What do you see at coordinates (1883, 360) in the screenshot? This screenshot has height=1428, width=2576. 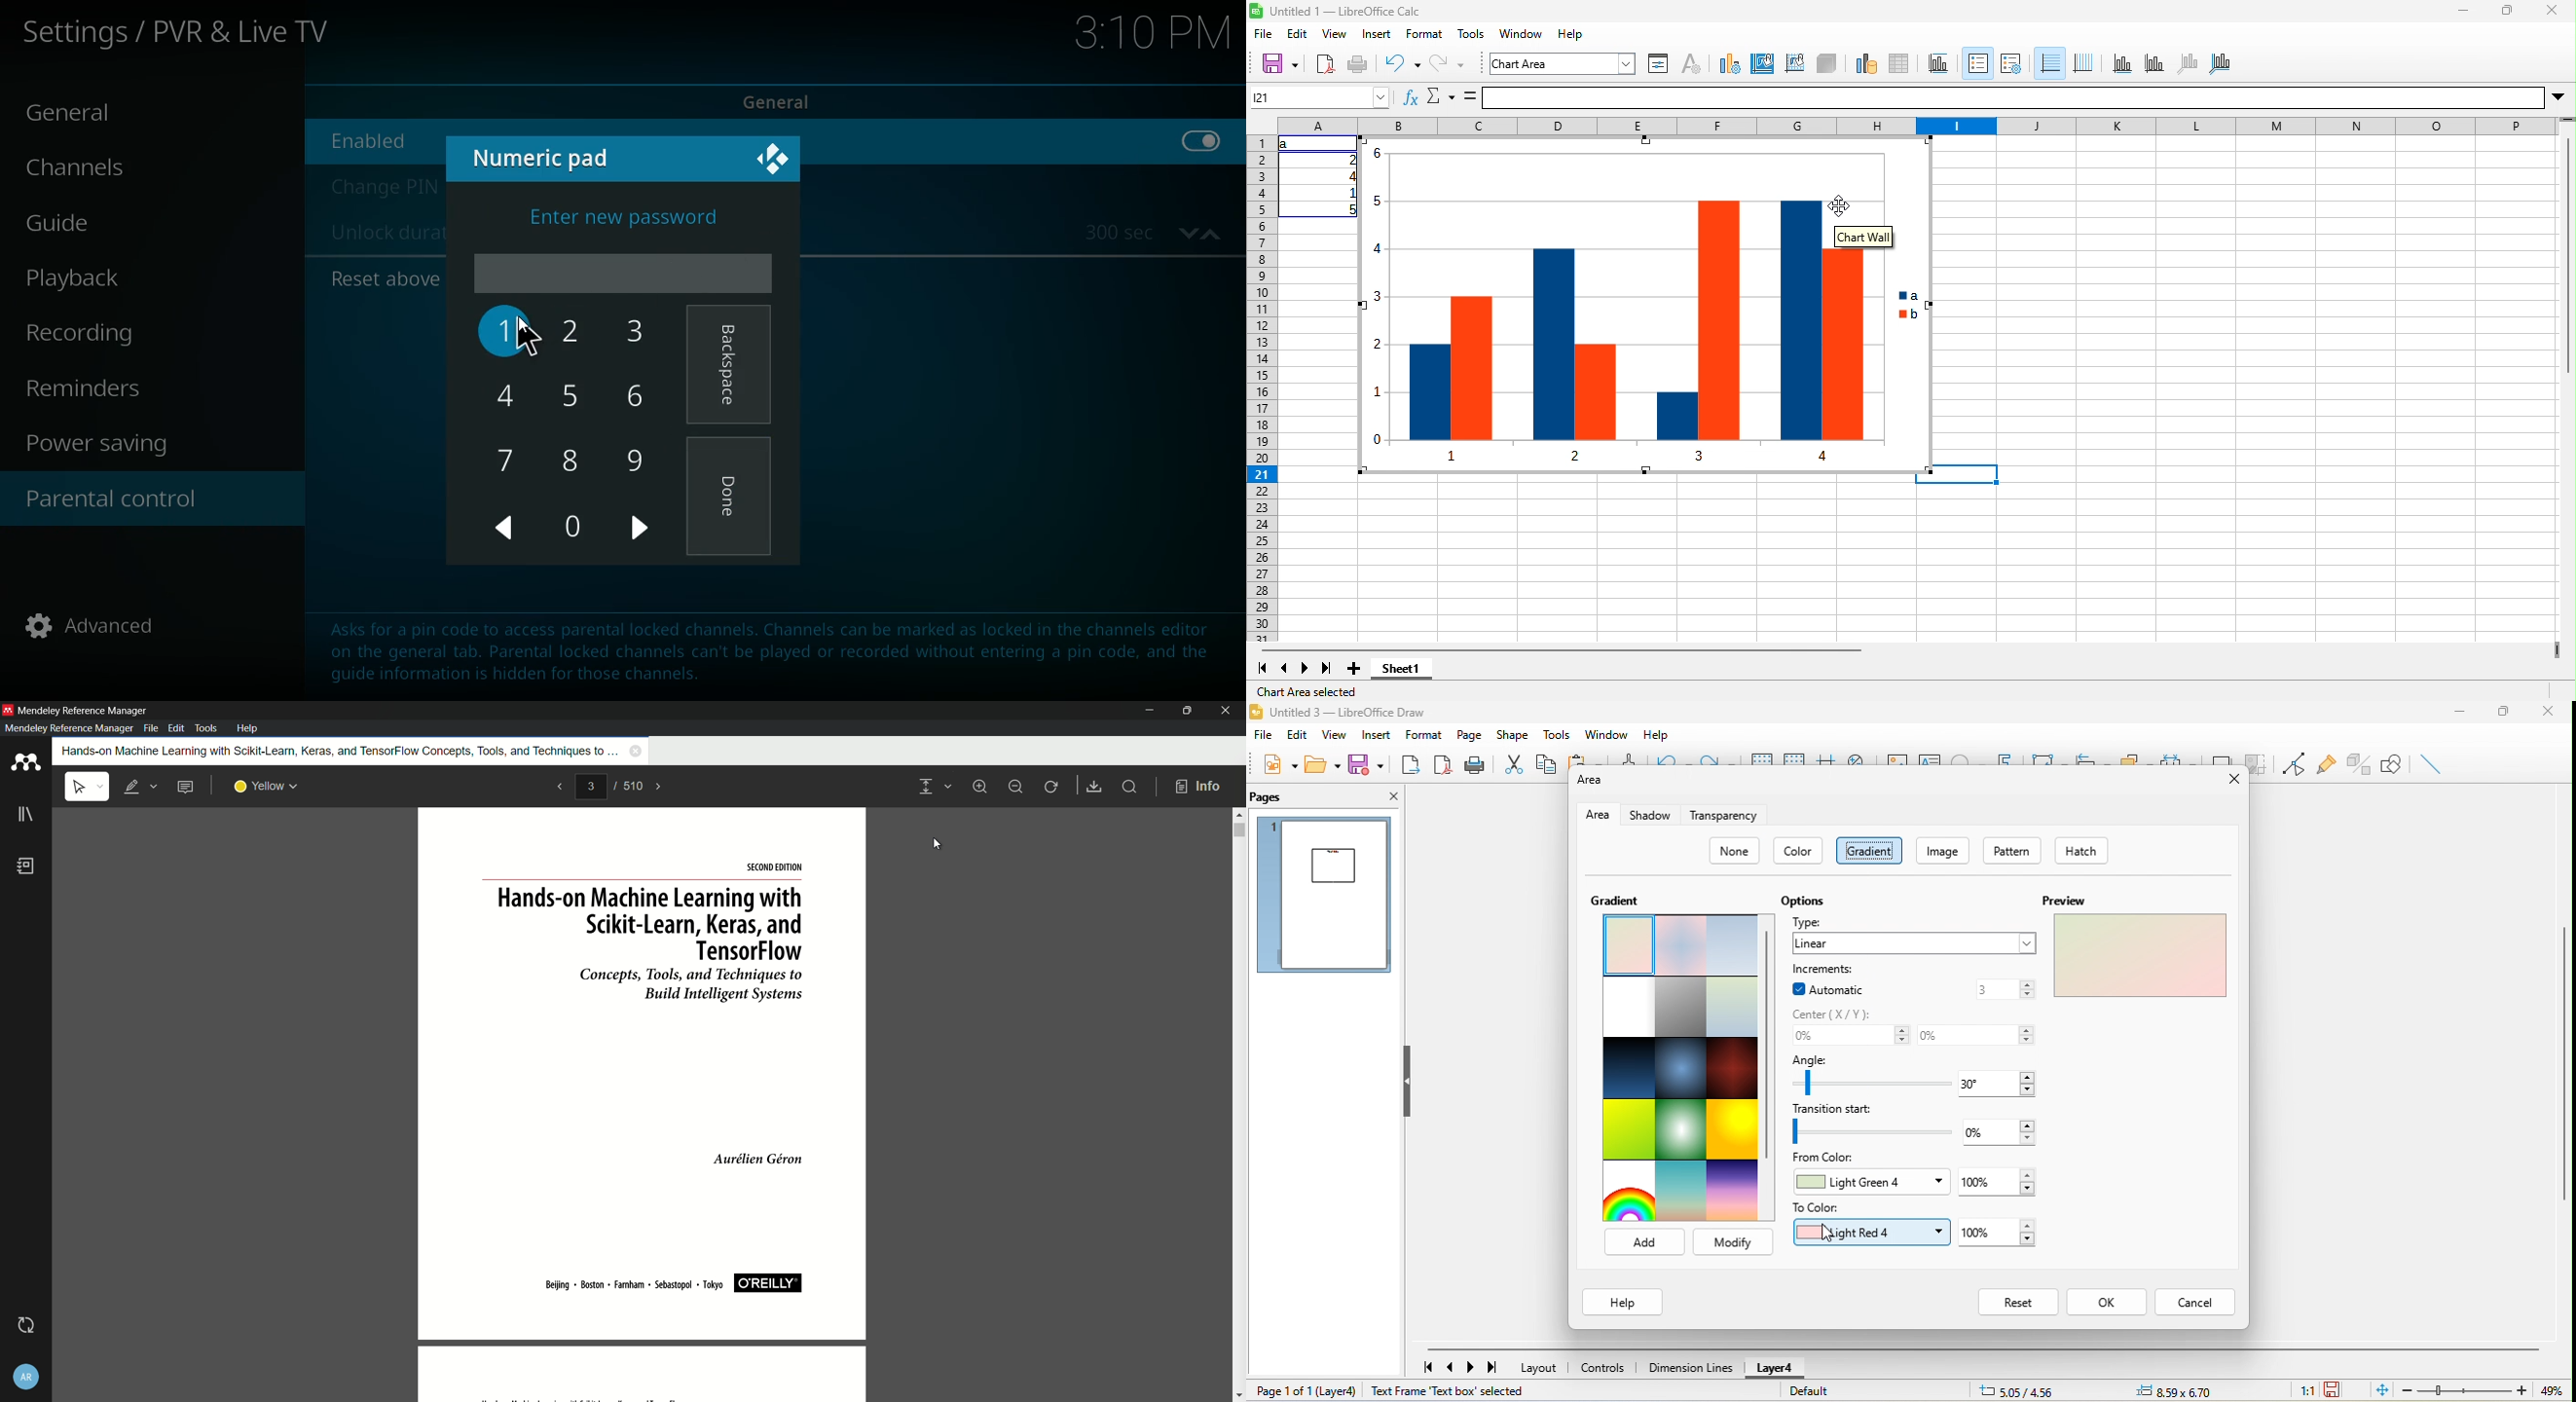 I see `Bar chart` at bounding box center [1883, 360].